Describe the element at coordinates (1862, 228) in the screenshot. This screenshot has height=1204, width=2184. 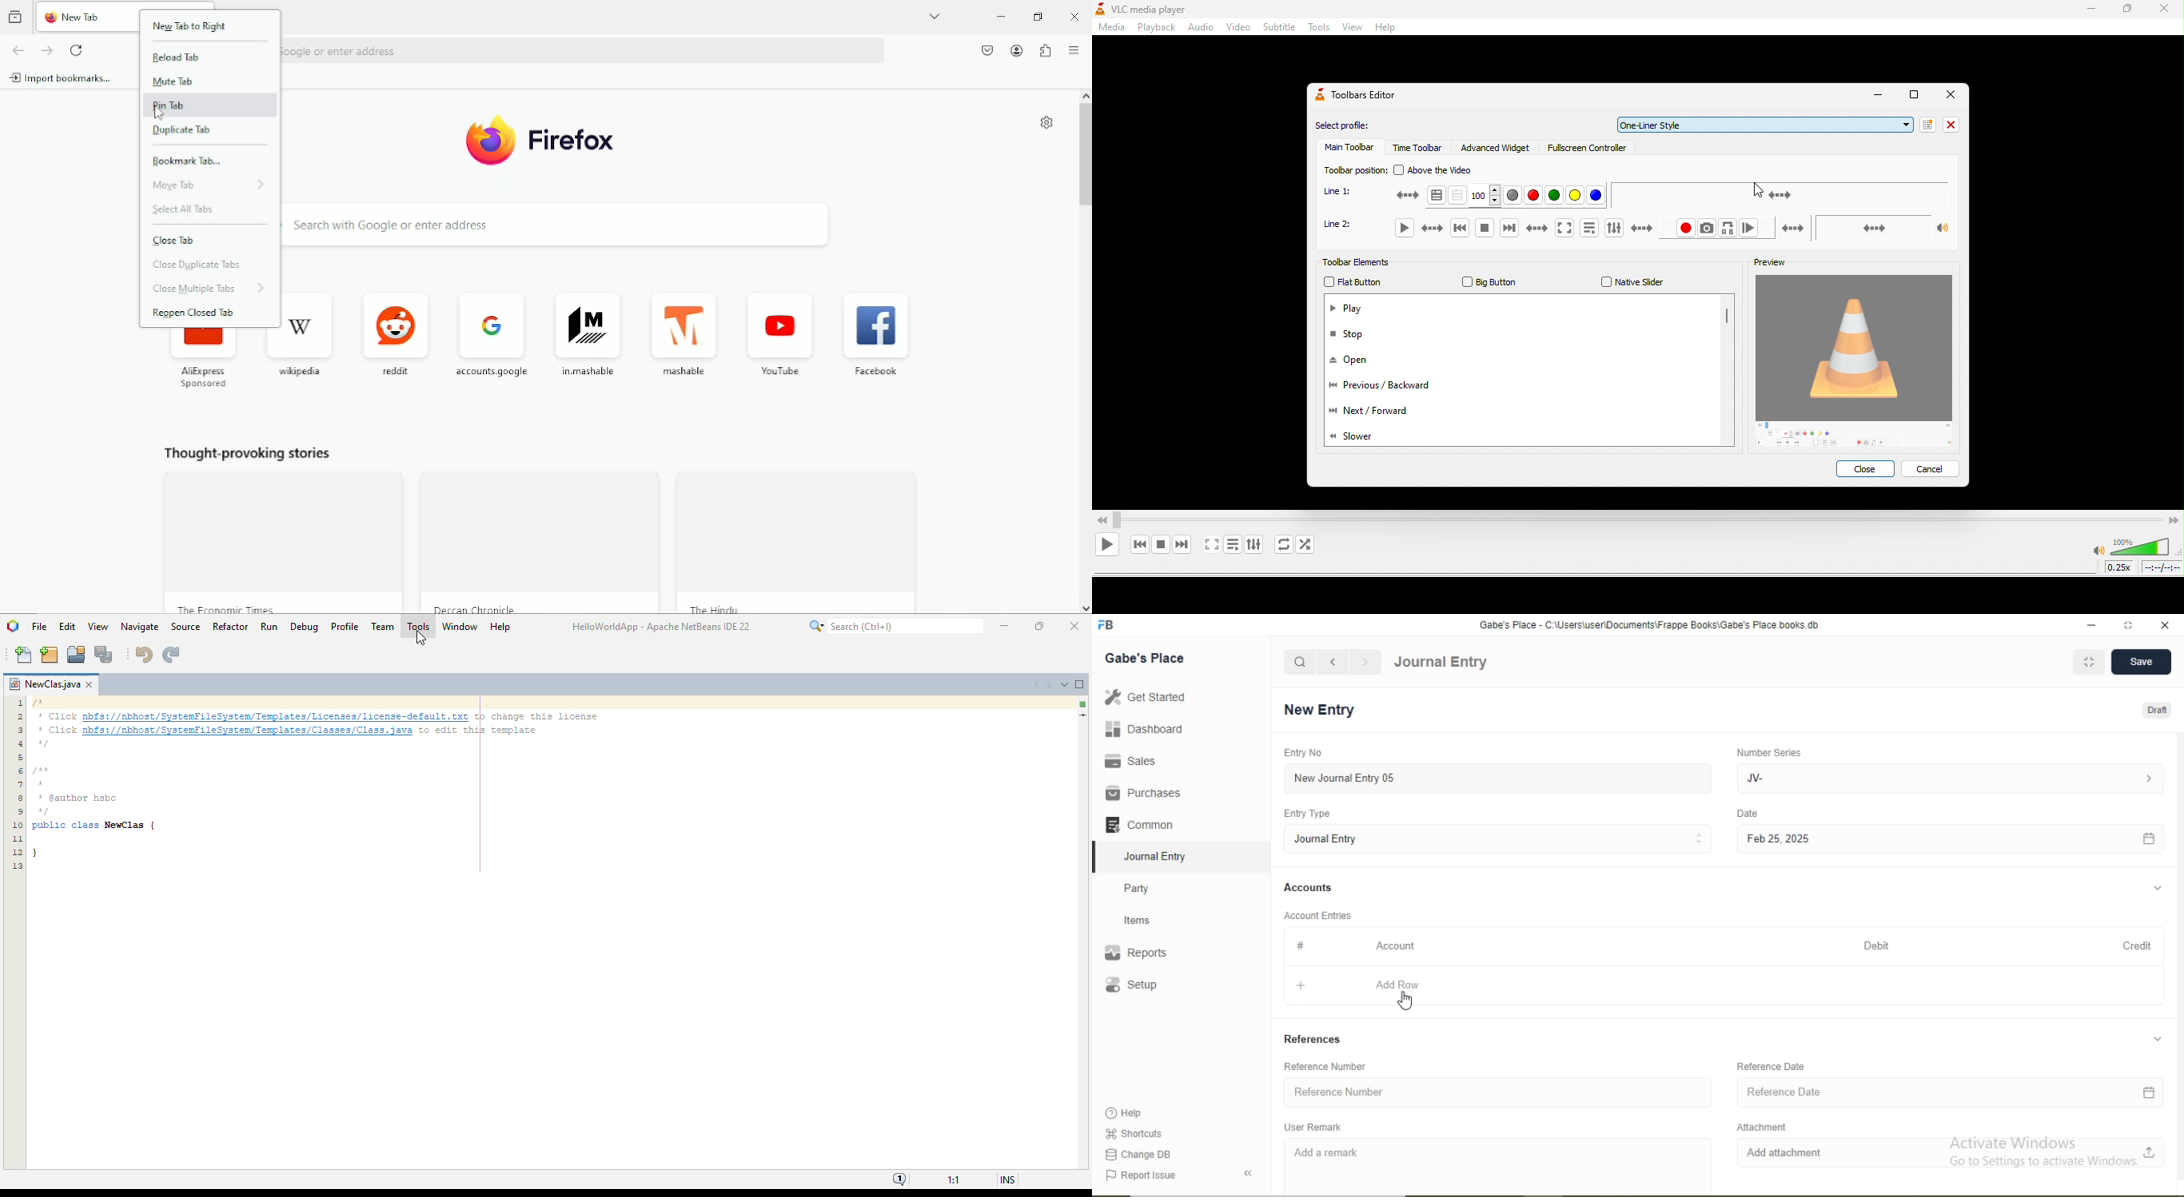
I see `seek bar` at that location.